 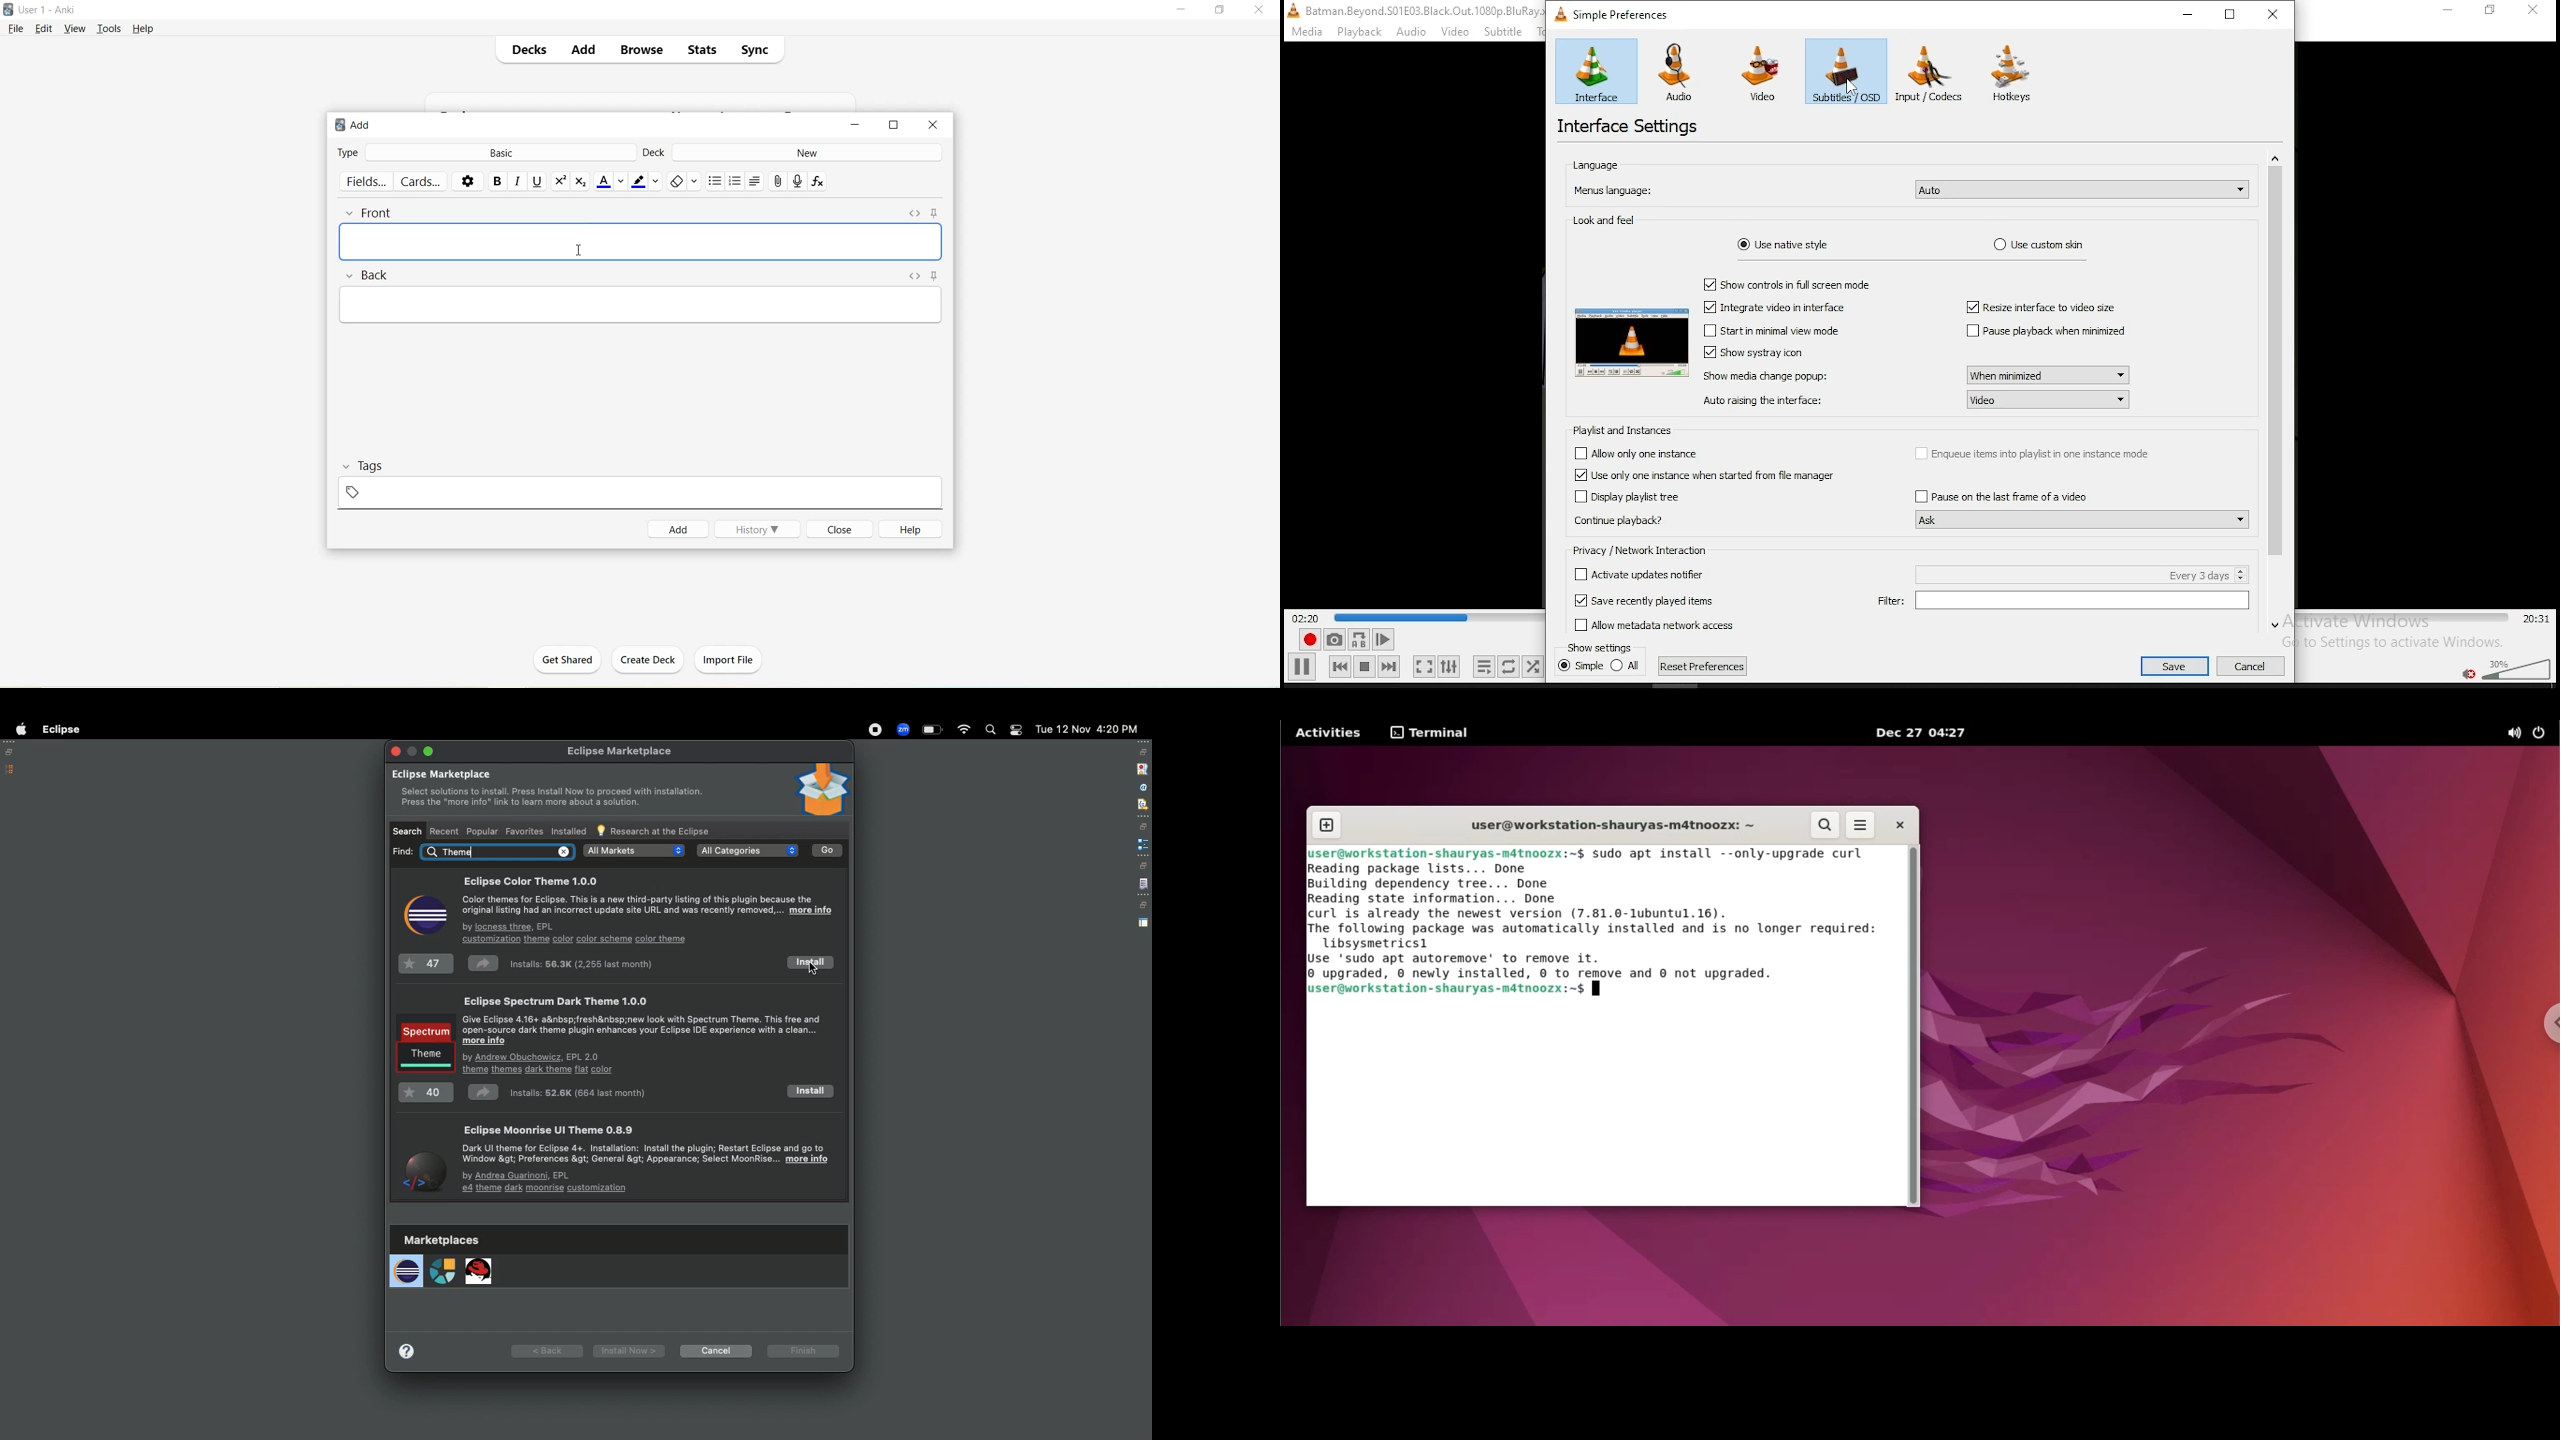 What do you see at coordinates (1143, 752) in the screenshot?
I see `restore` at bounding box center [1143, 752].